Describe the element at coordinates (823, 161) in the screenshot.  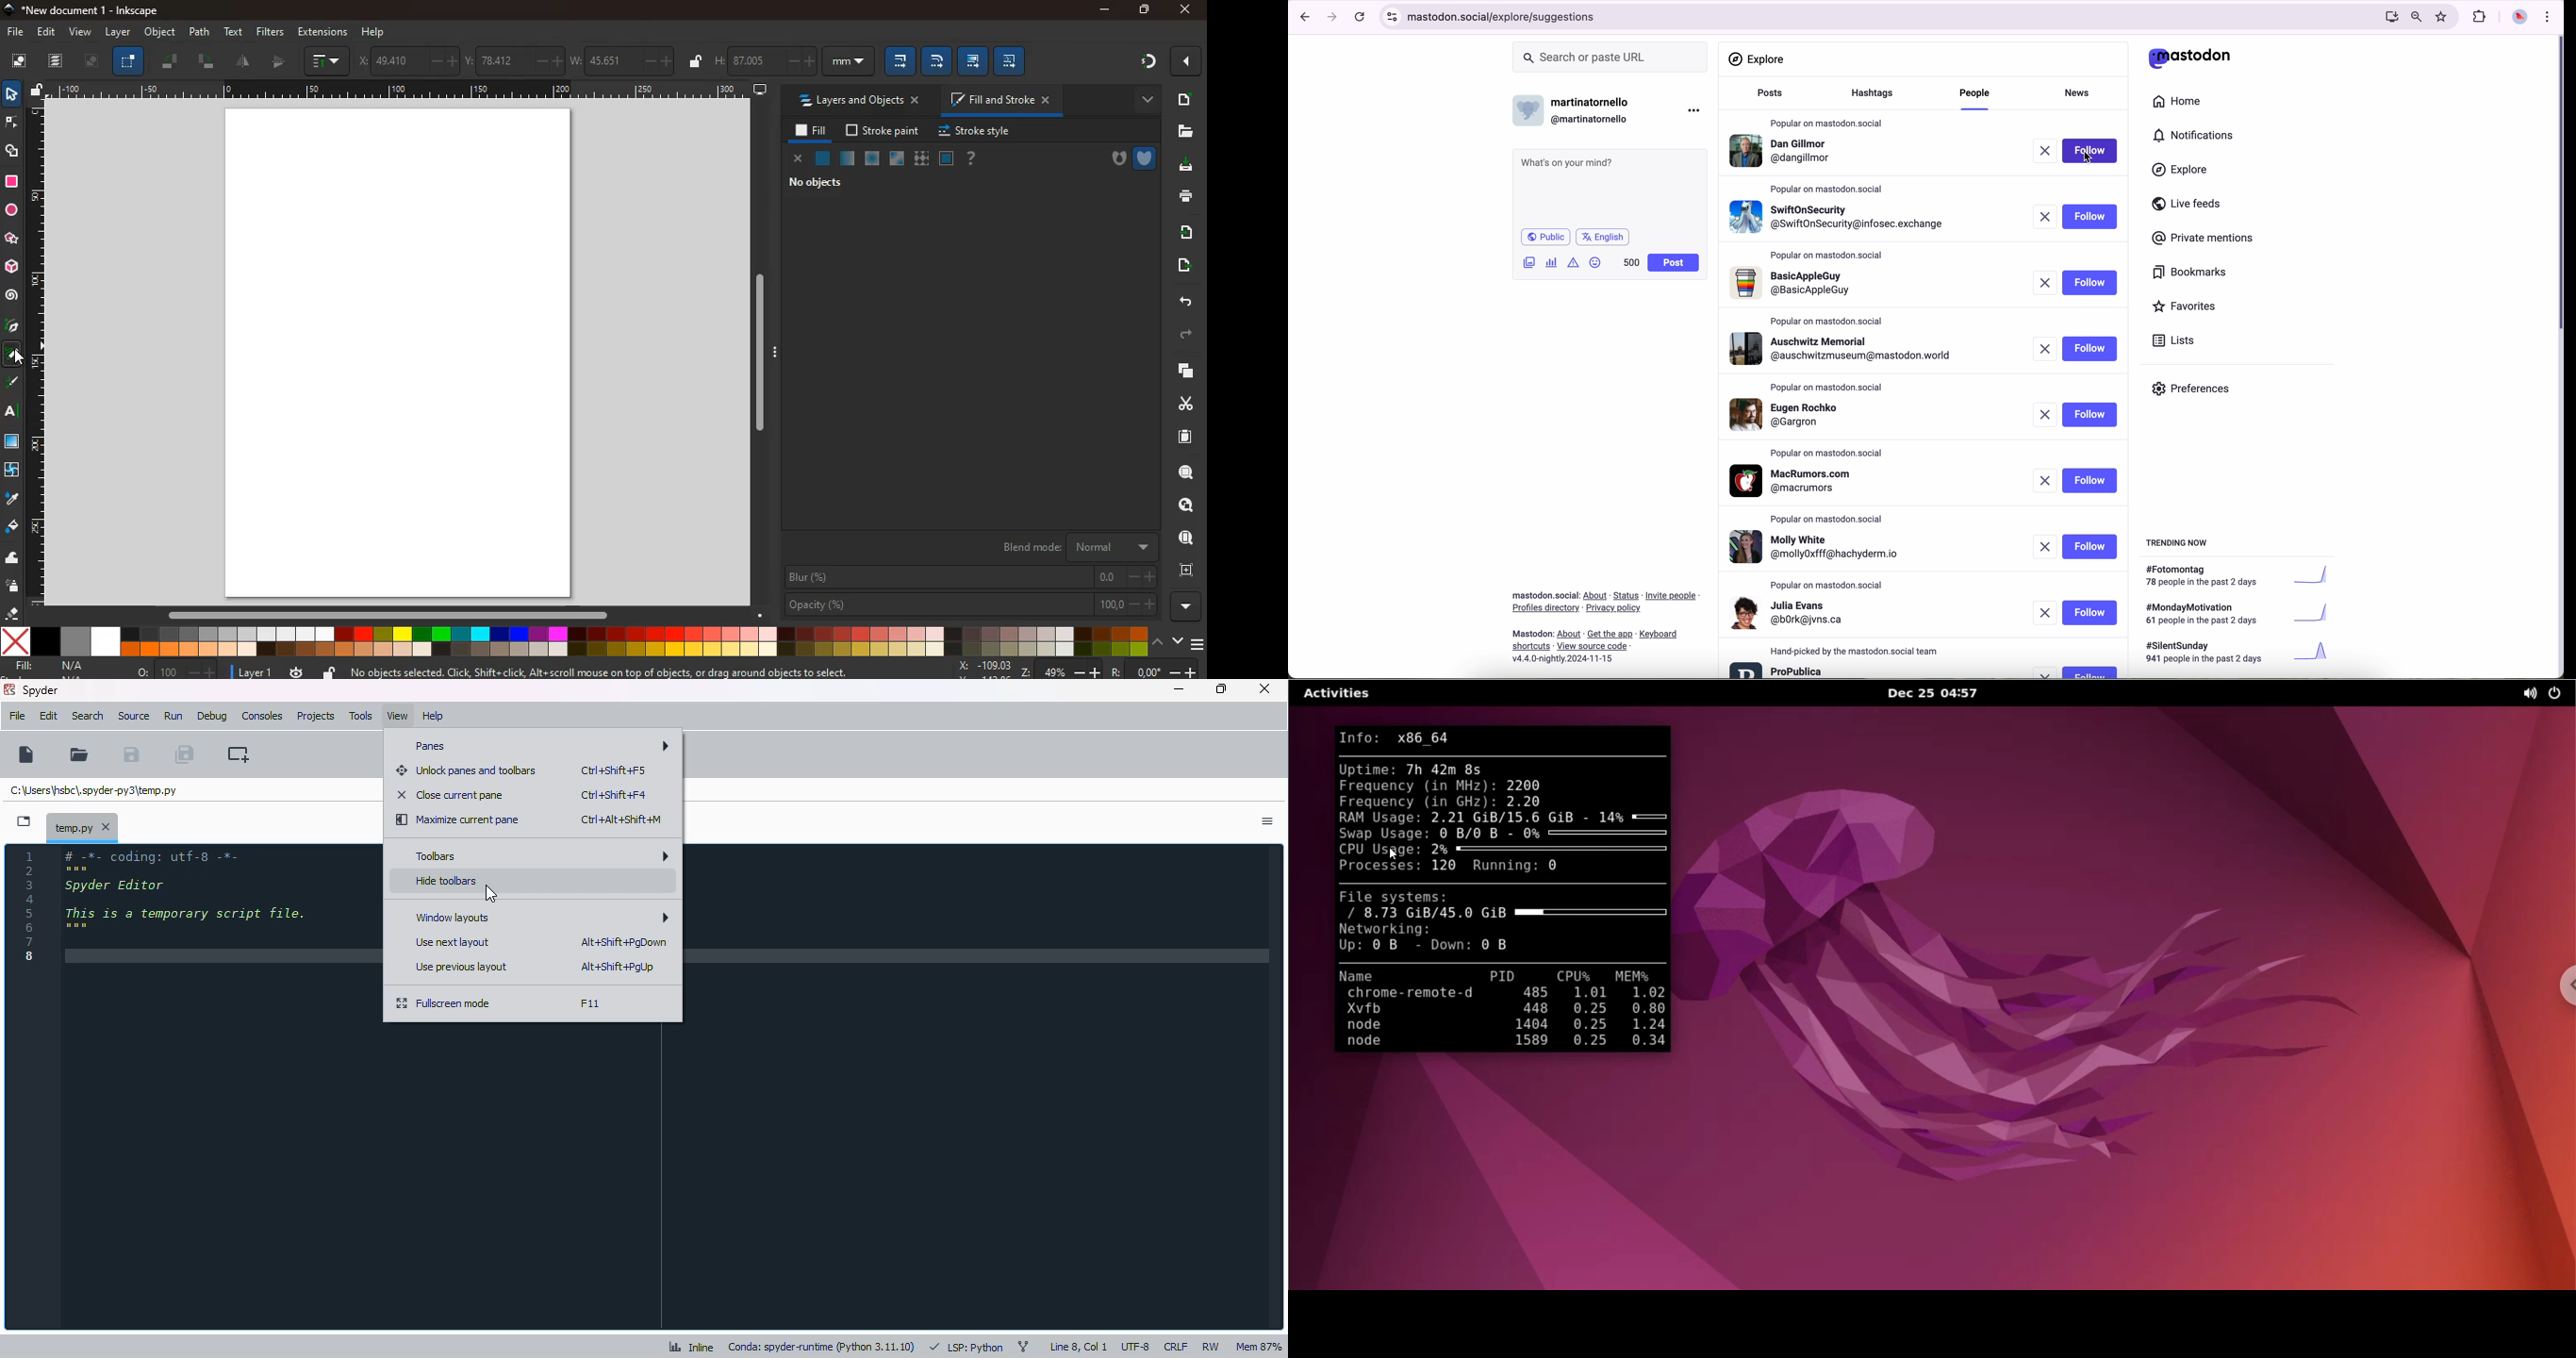
I see `normal` at that location.